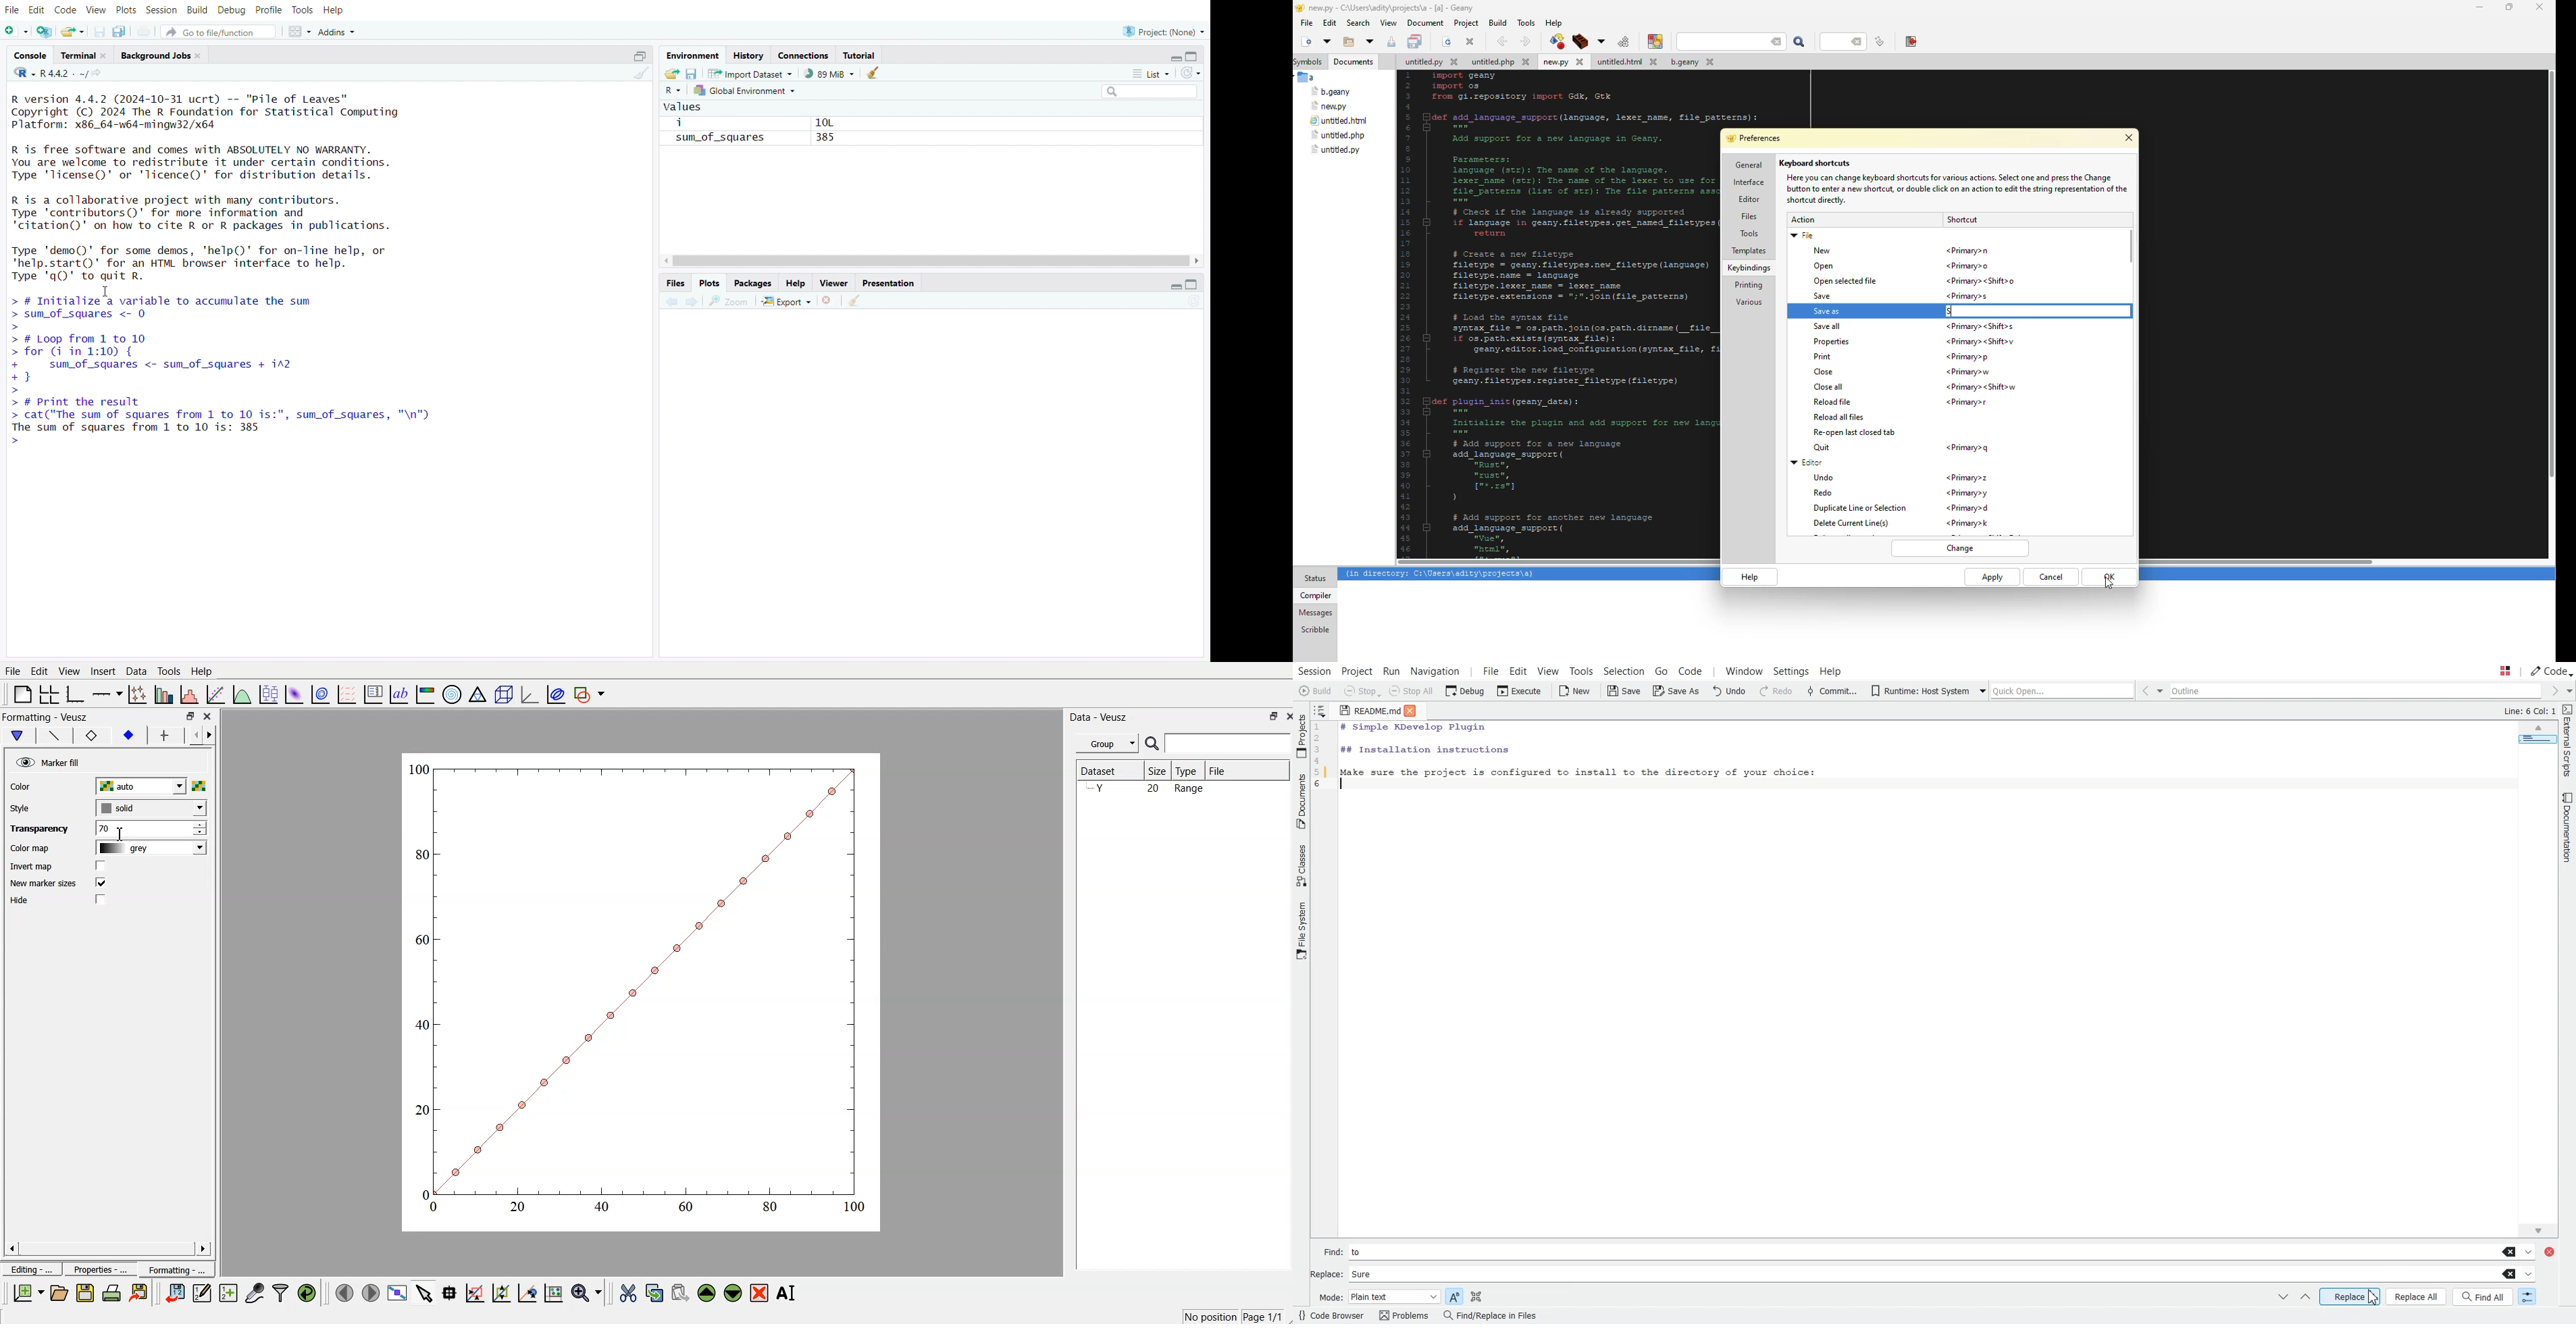 The image size is (2576, 1344). I want to click on R 4.4.2, so click(48, 74).